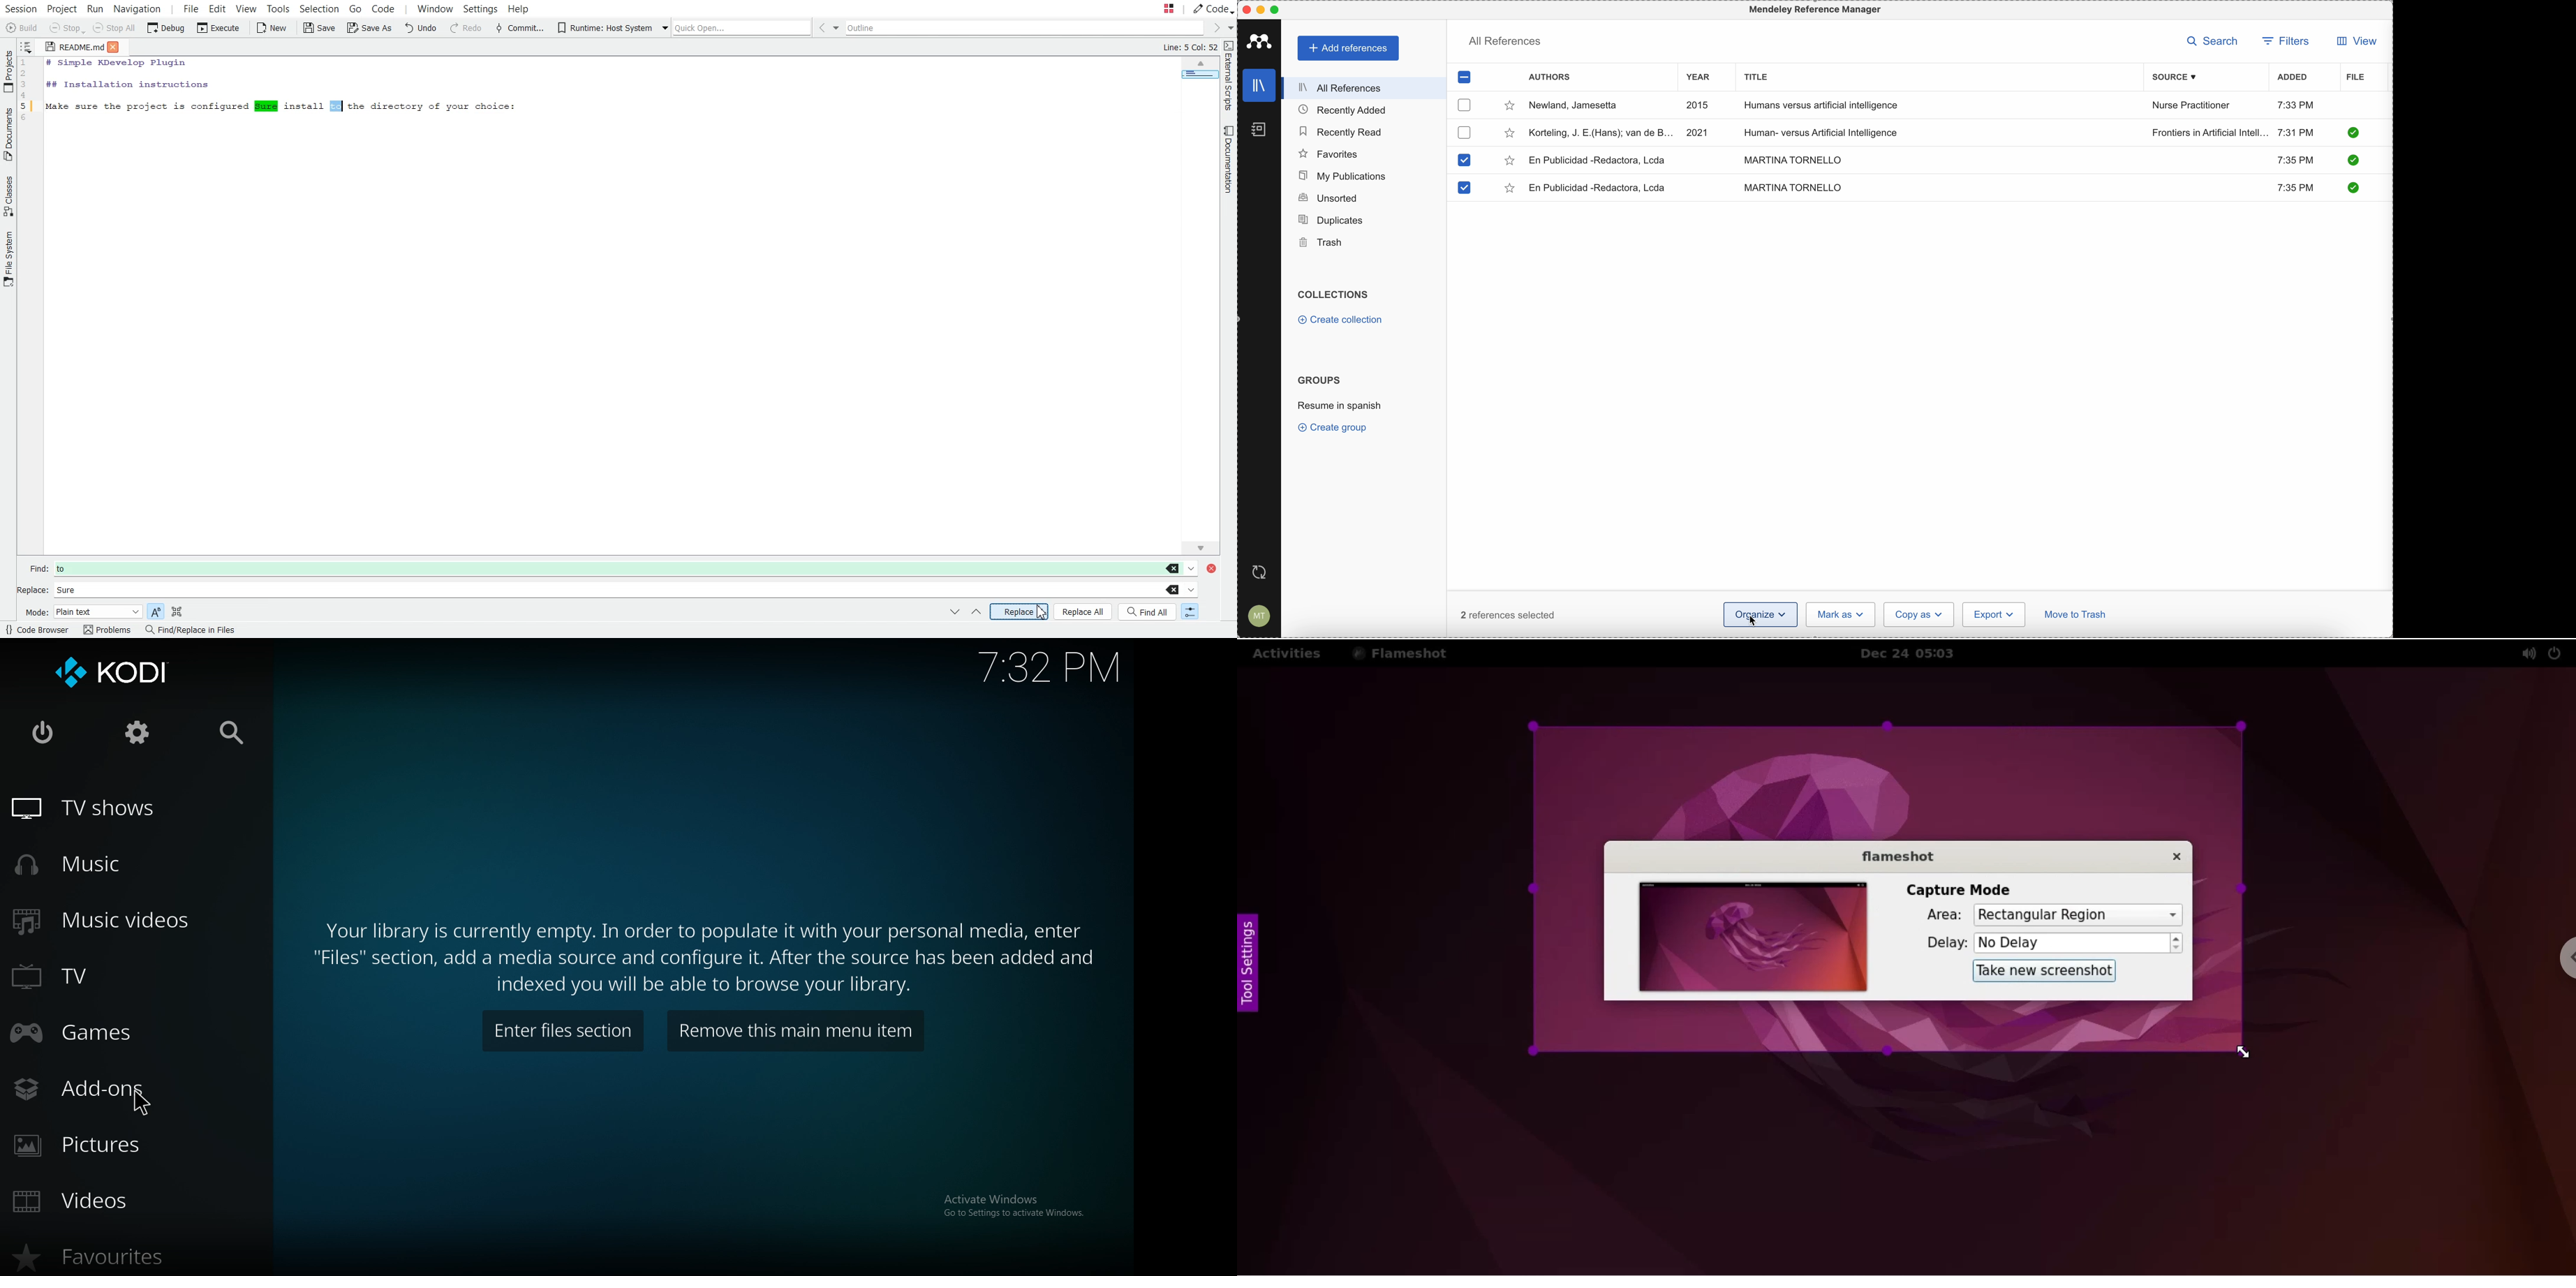 The image size is (2576, 1288). Describe the element at coordinates (1335, 295) in the screenshot. I see `collections` at that location.